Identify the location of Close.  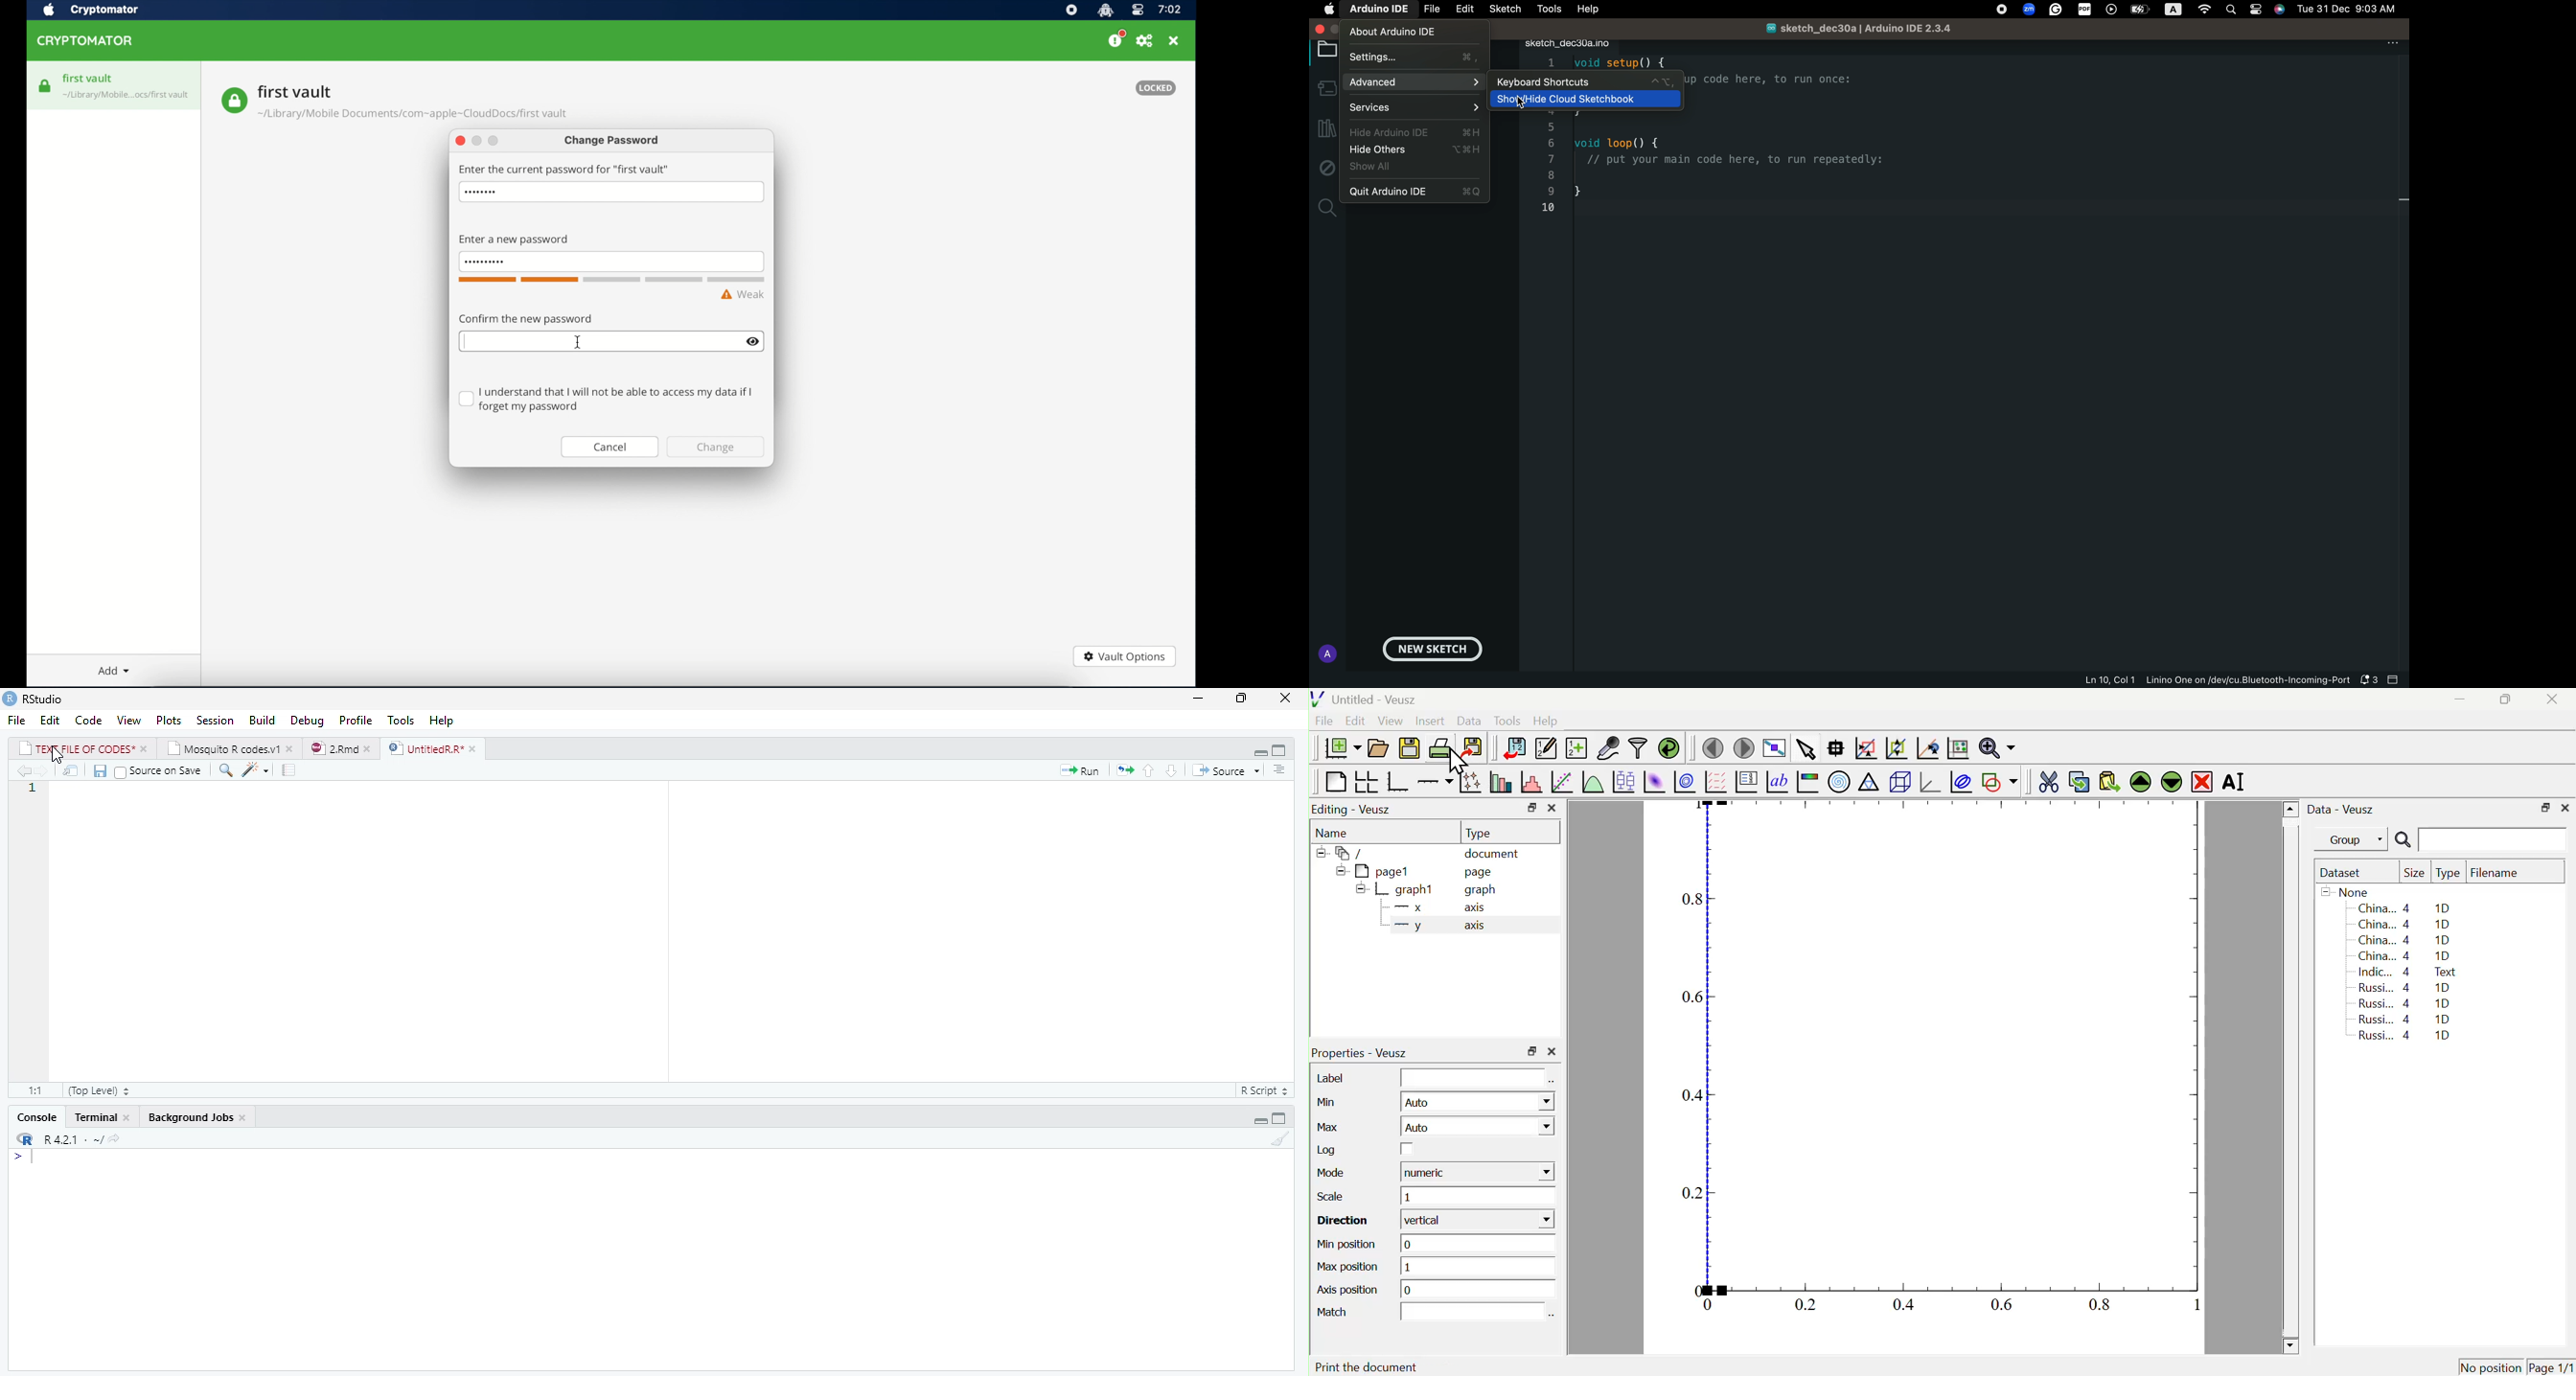
(2566, 806).